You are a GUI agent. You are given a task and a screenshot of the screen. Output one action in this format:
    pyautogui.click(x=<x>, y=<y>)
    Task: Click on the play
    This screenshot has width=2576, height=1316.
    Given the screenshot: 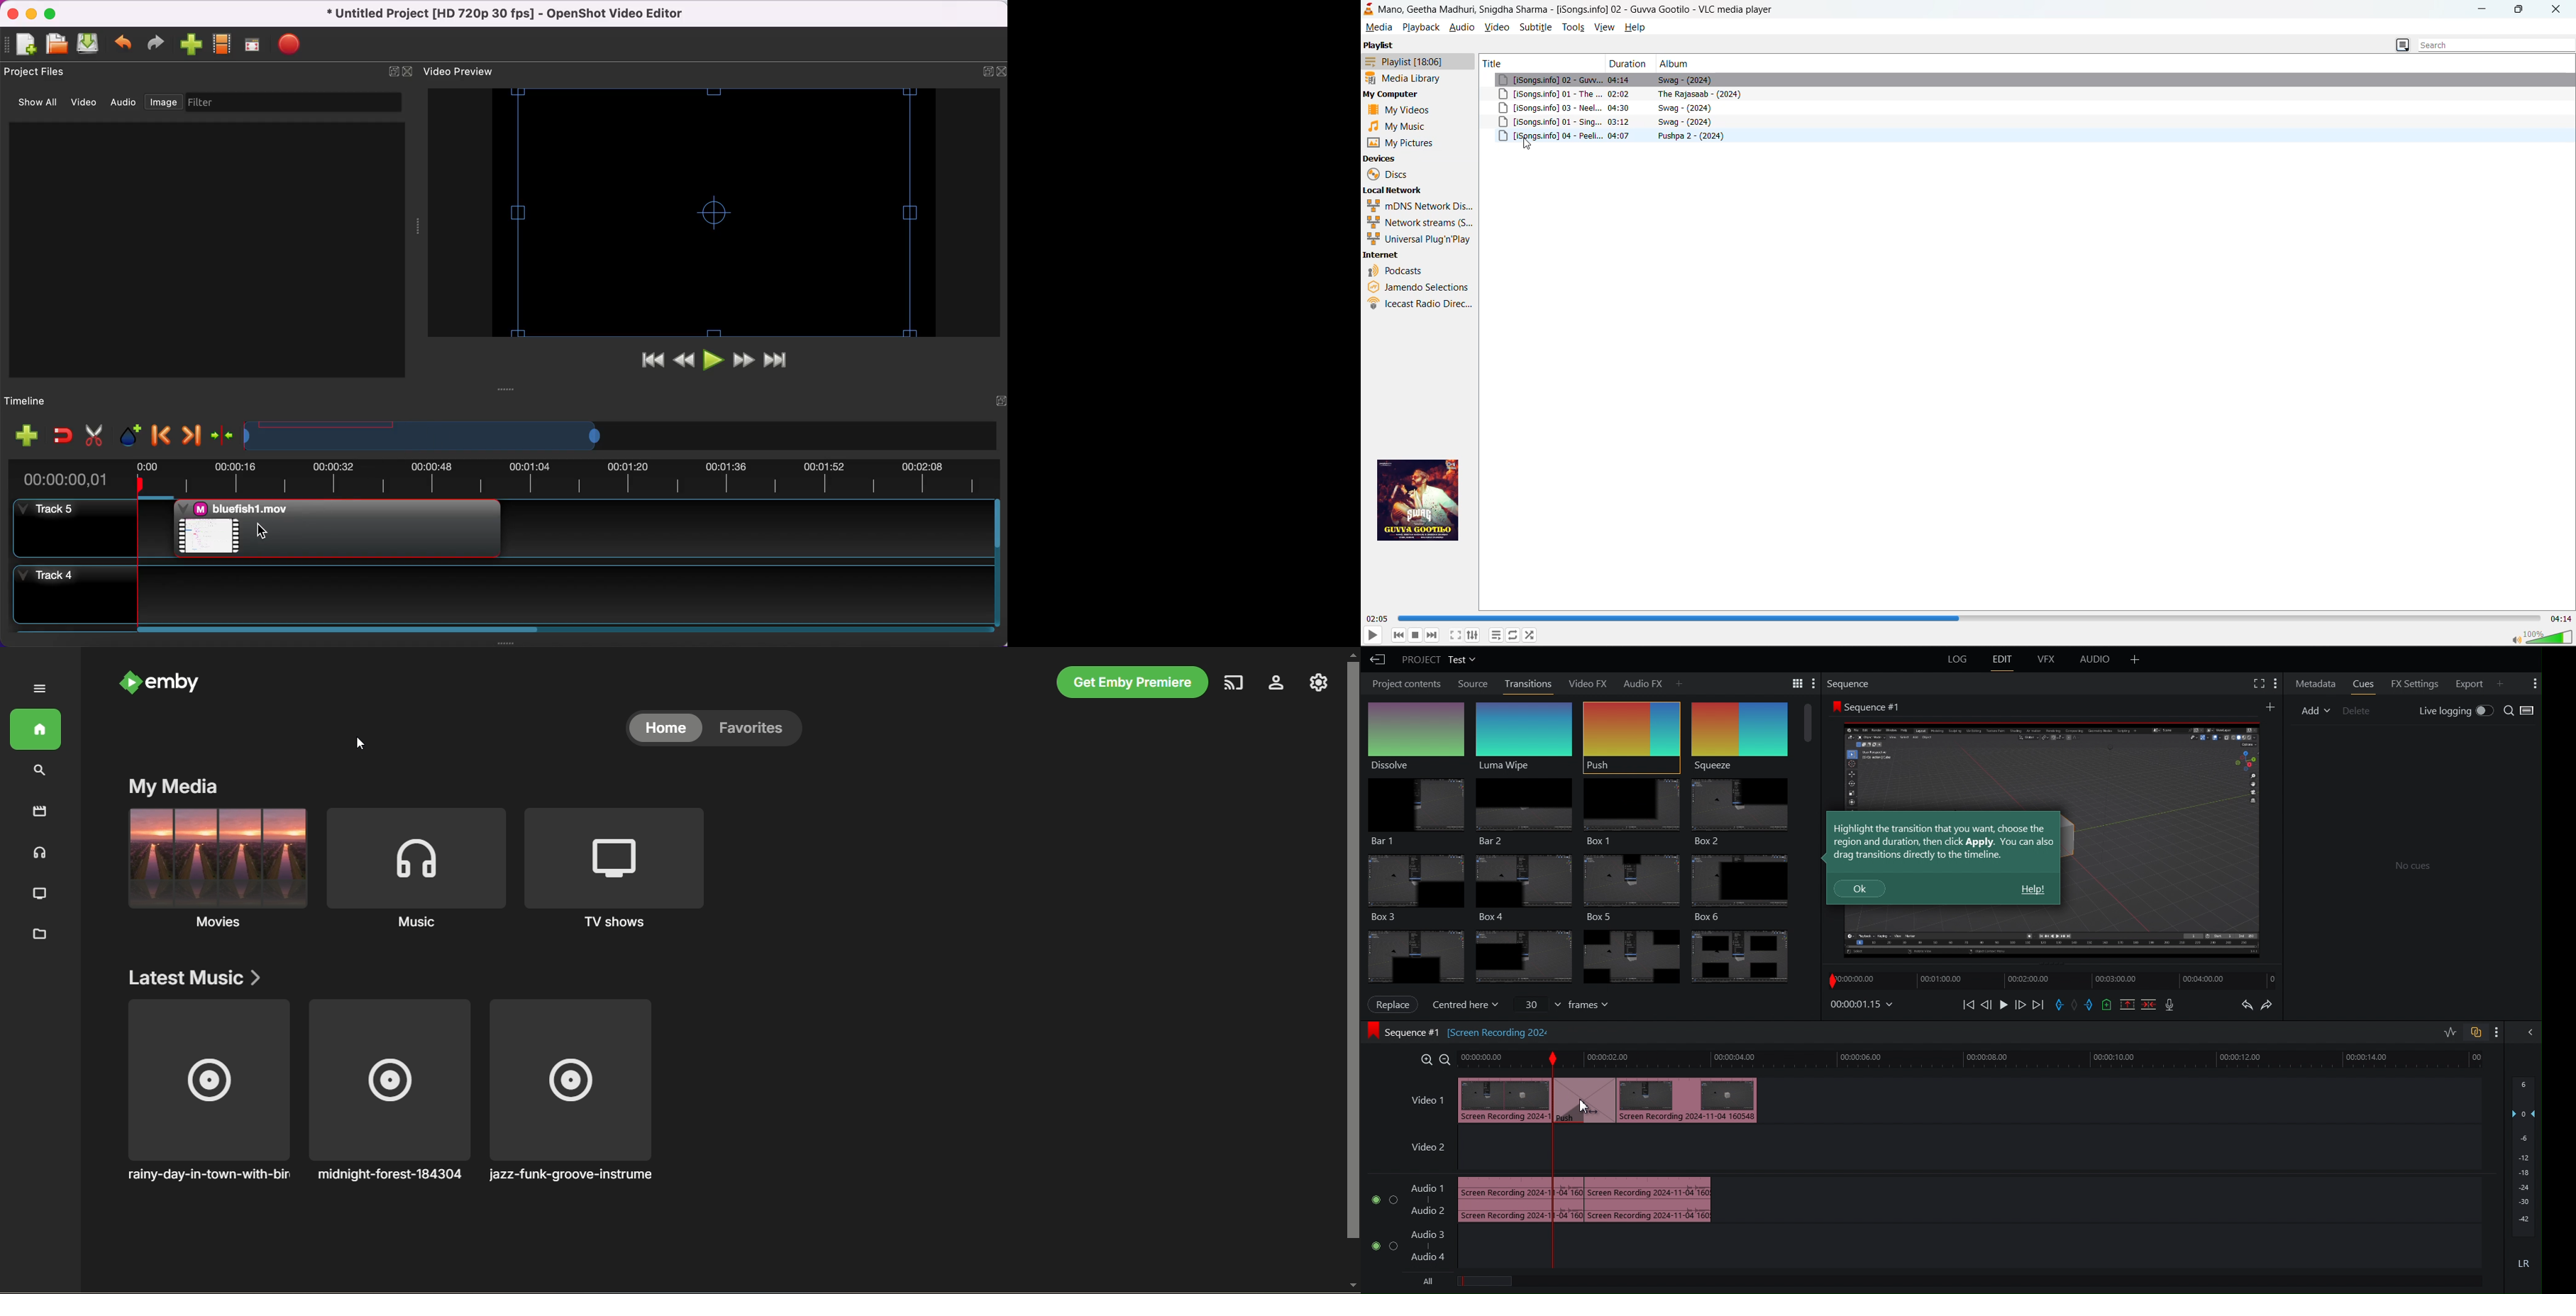 What is the action you would take?
    pyautogui.click(x=1373, y=634)
    